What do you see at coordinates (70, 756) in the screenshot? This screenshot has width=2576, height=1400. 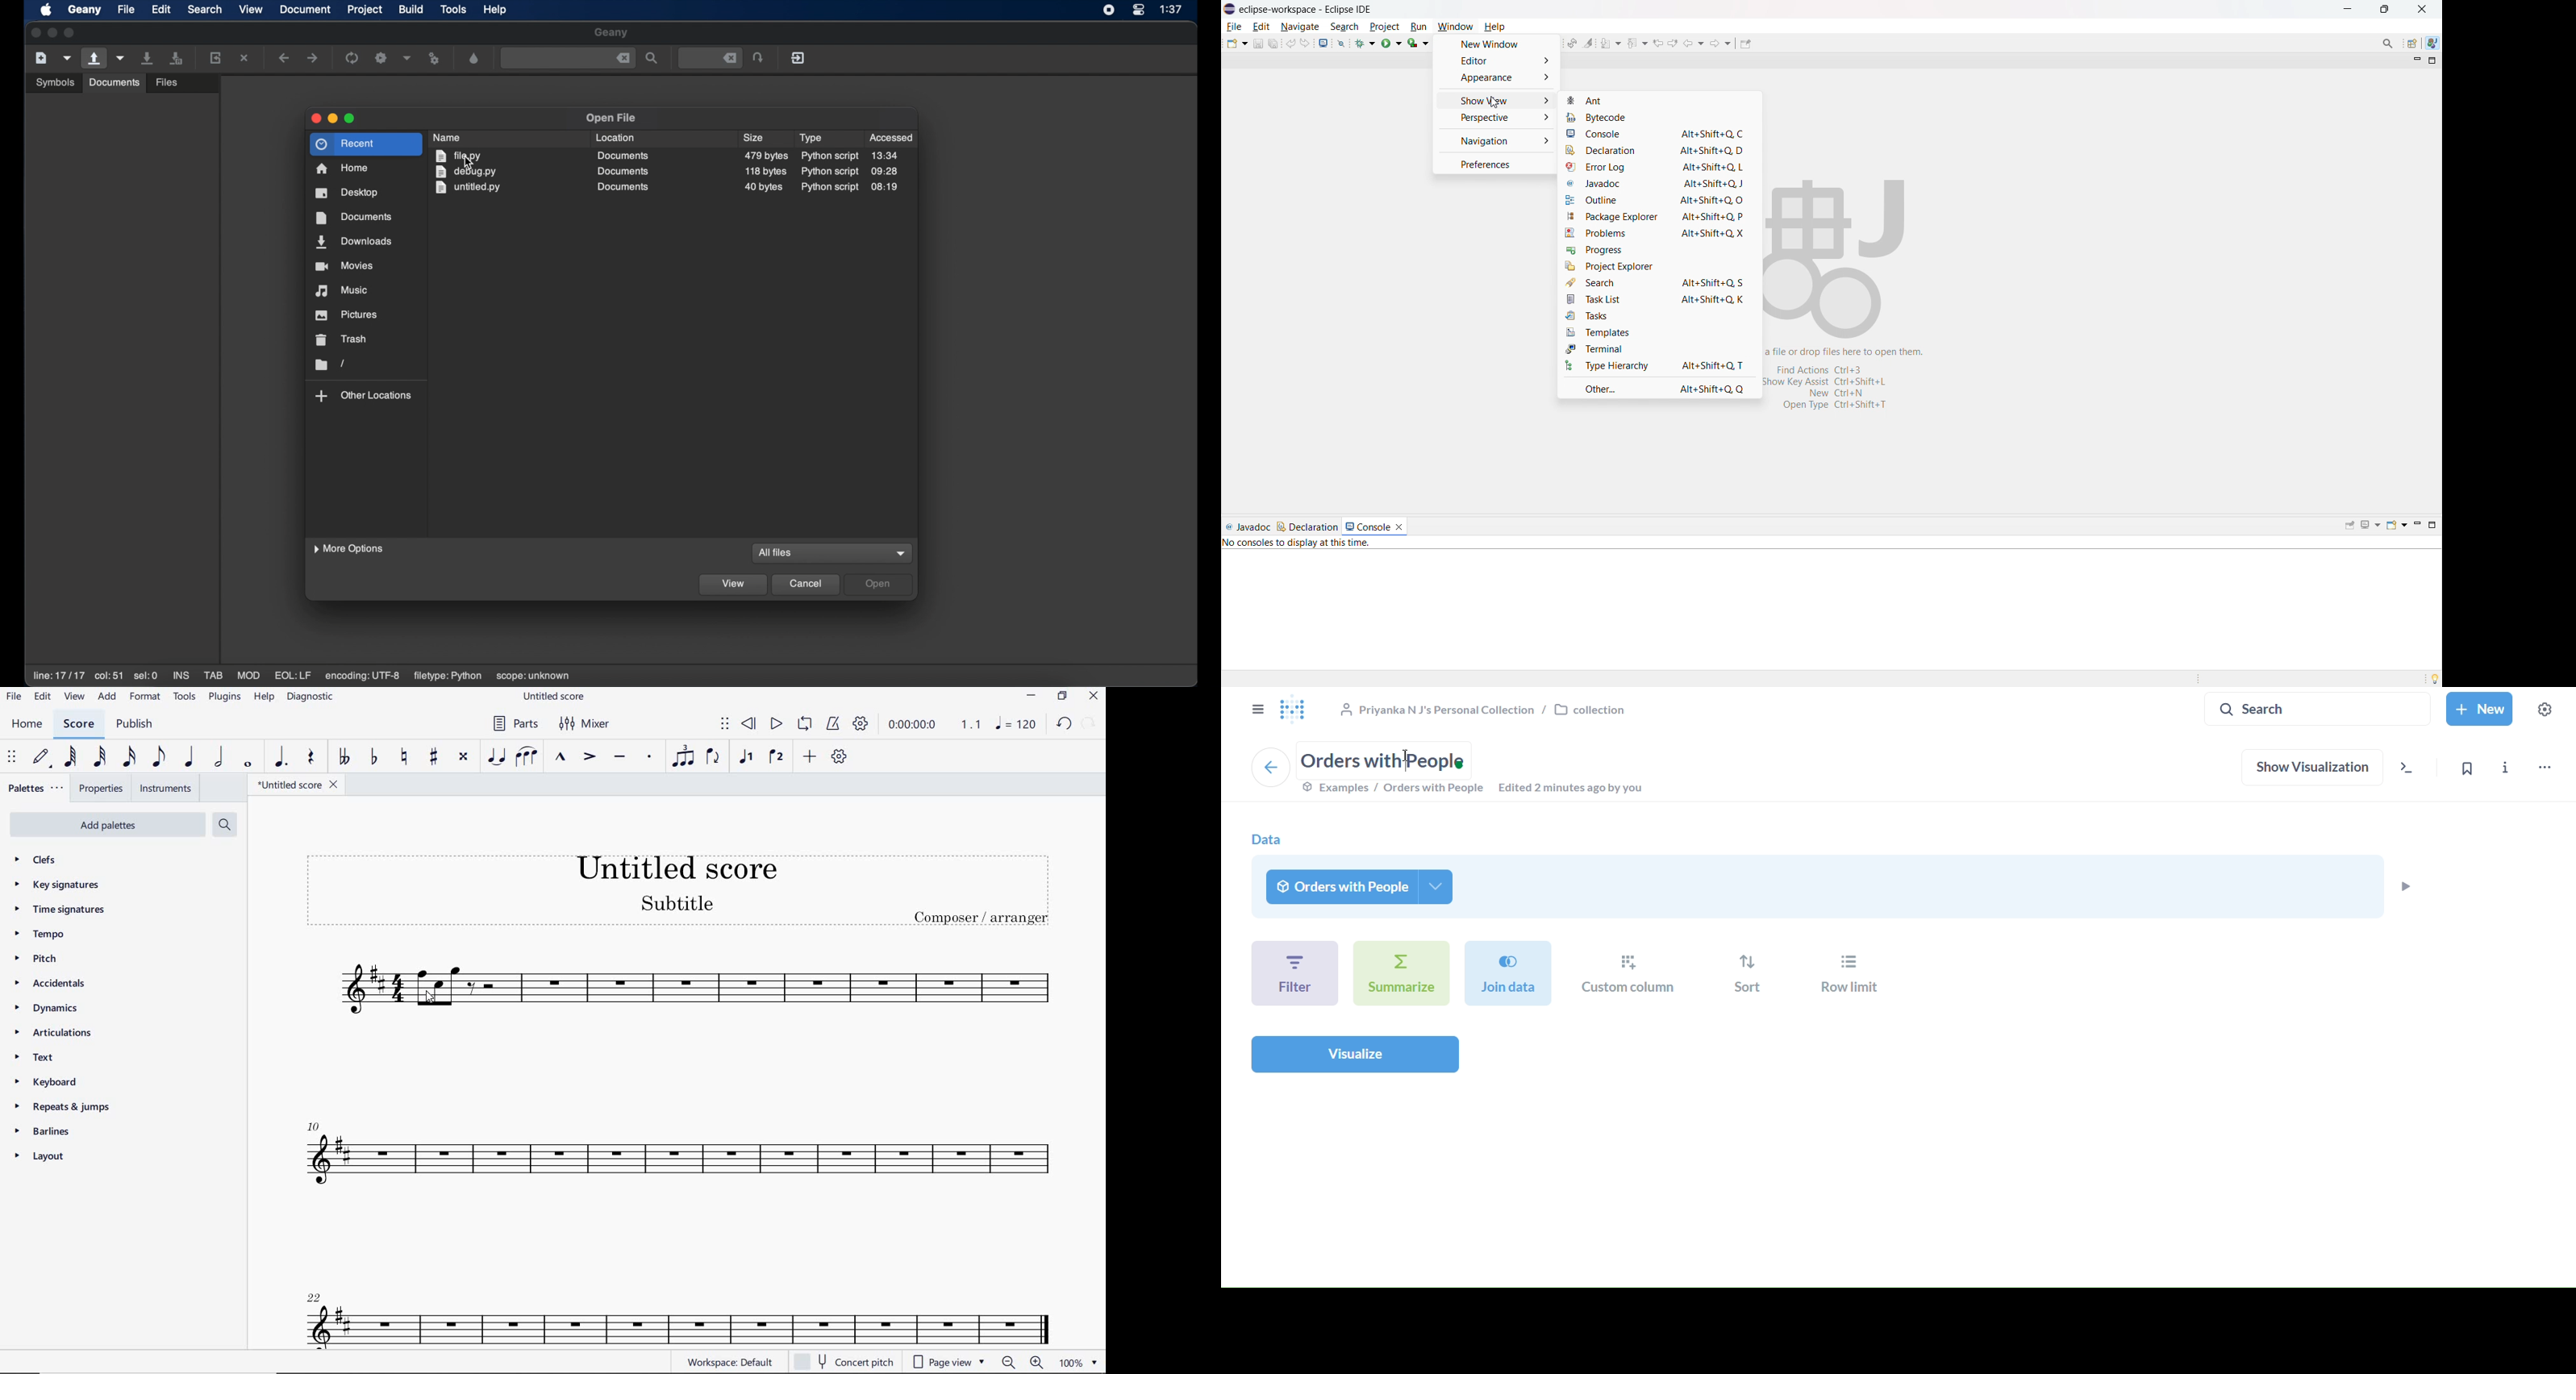 I see `64TH NOTE` at bounding box center [70, 756].